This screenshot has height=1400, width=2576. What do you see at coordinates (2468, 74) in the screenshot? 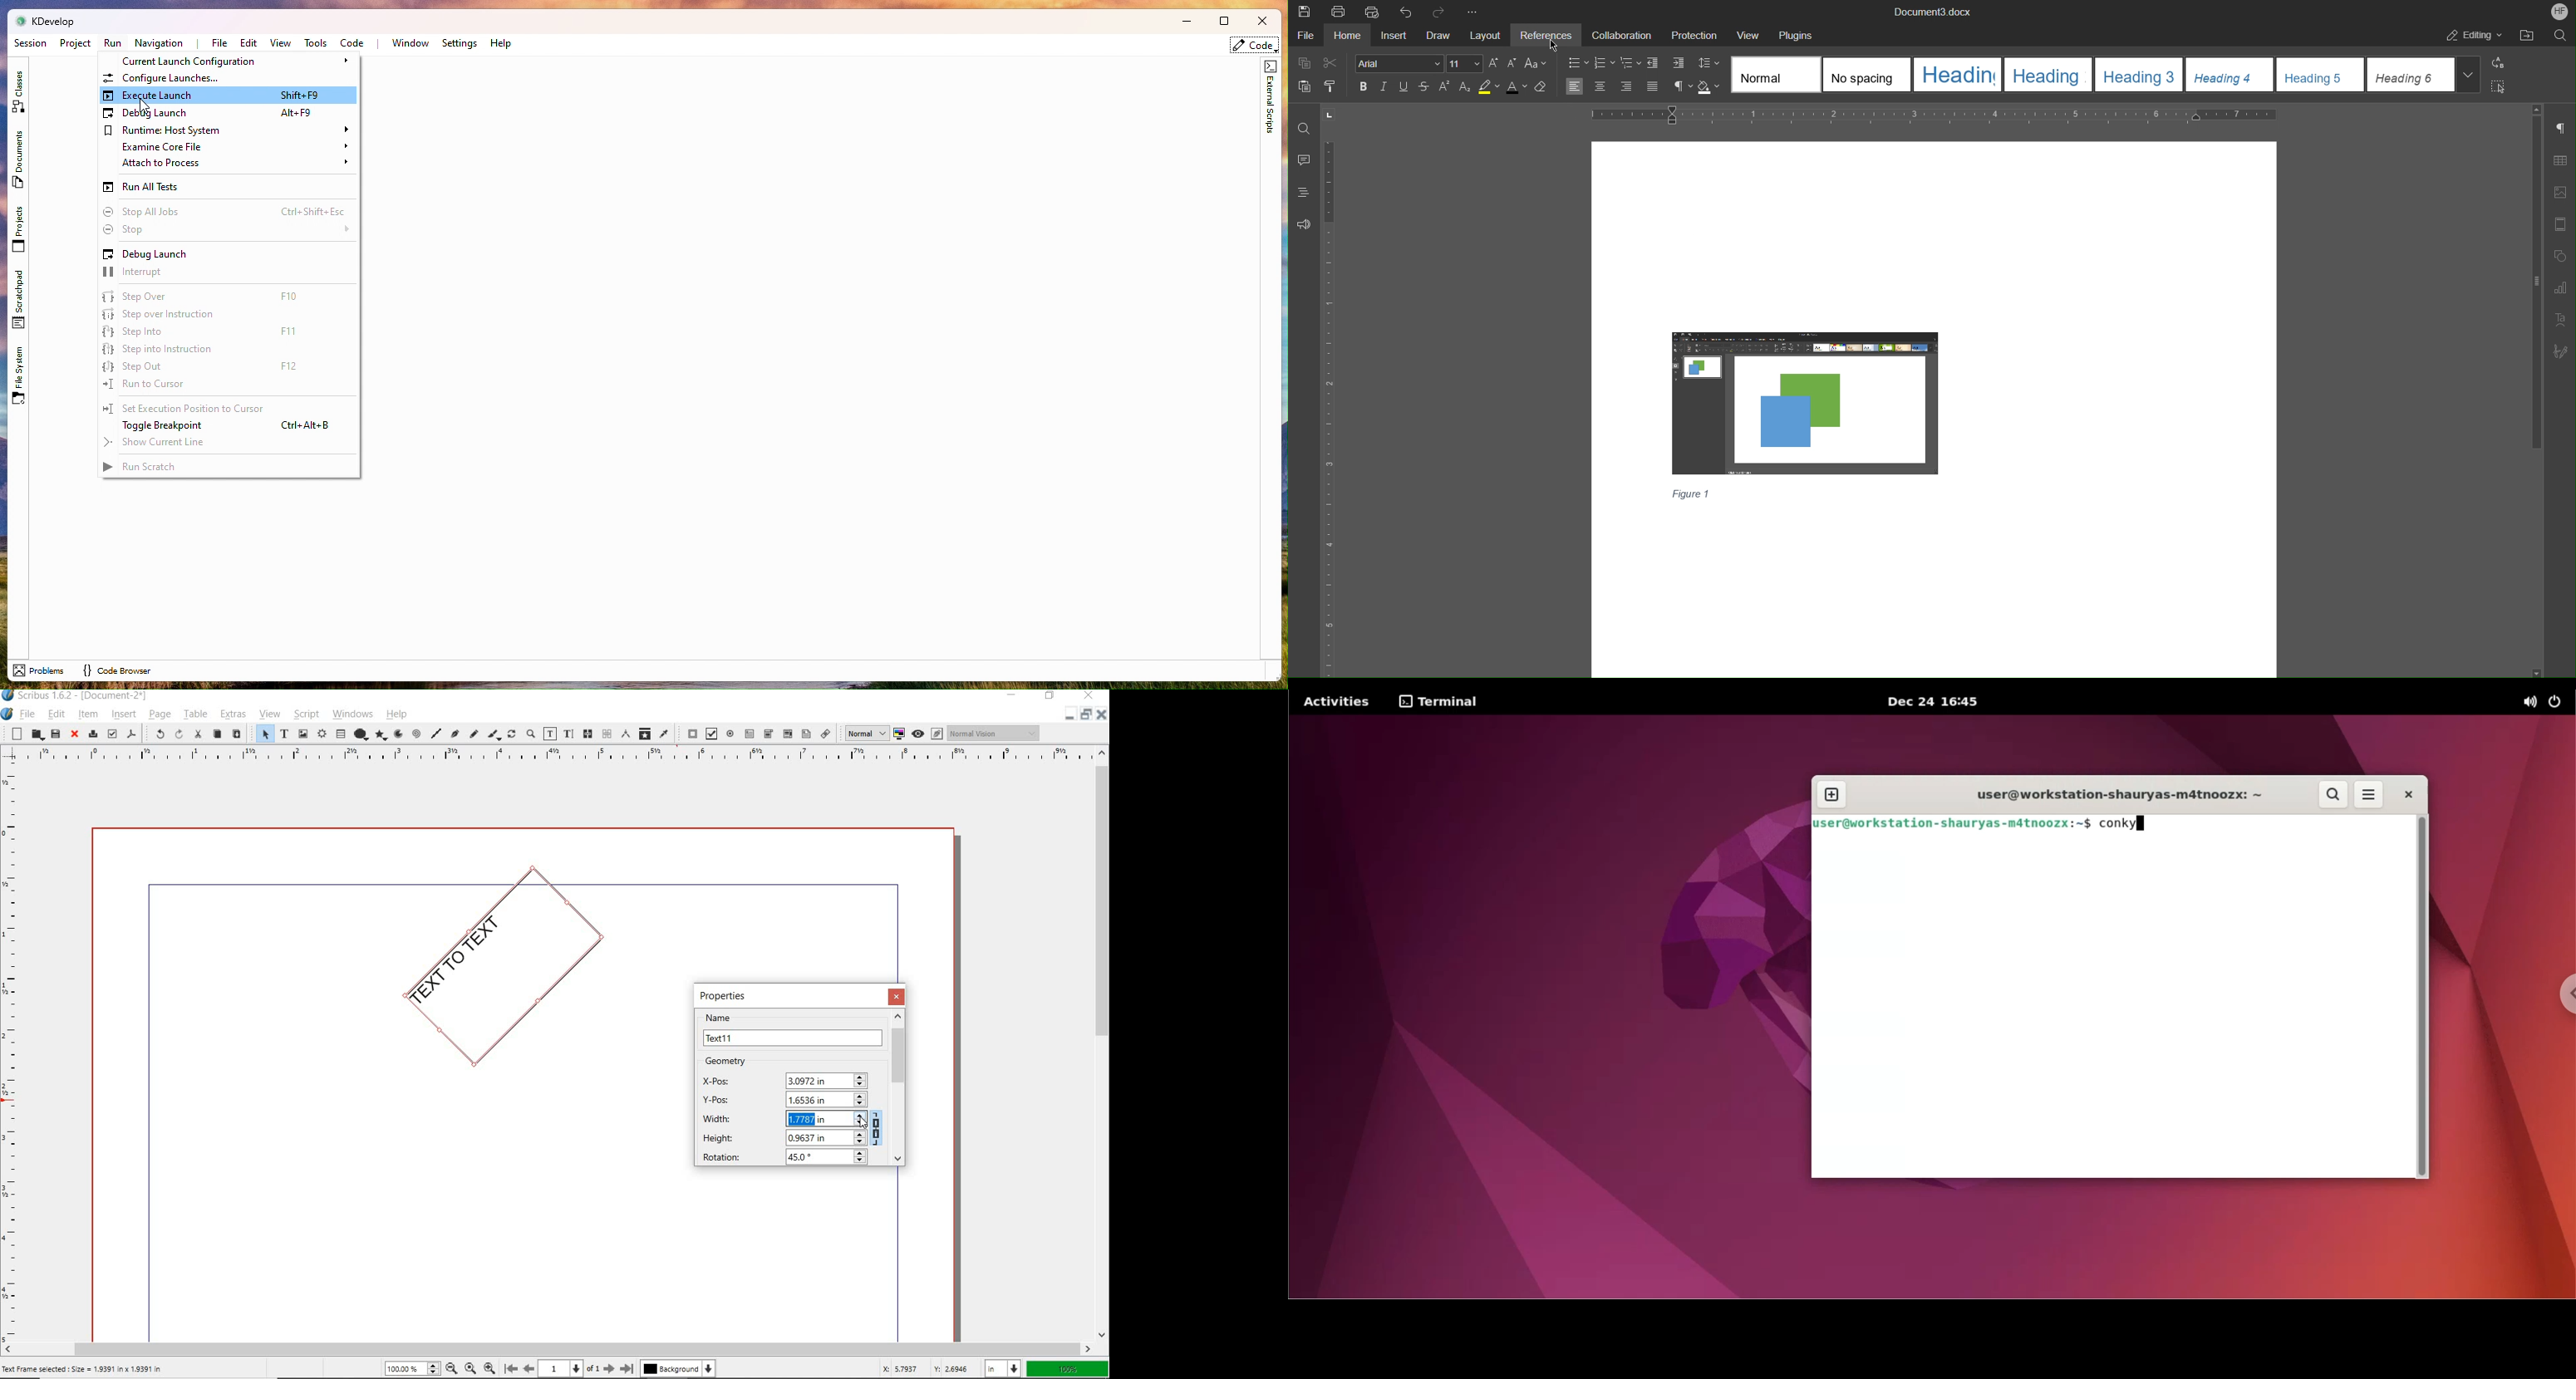
I see `Expand` at bounding box center [2468, 74].